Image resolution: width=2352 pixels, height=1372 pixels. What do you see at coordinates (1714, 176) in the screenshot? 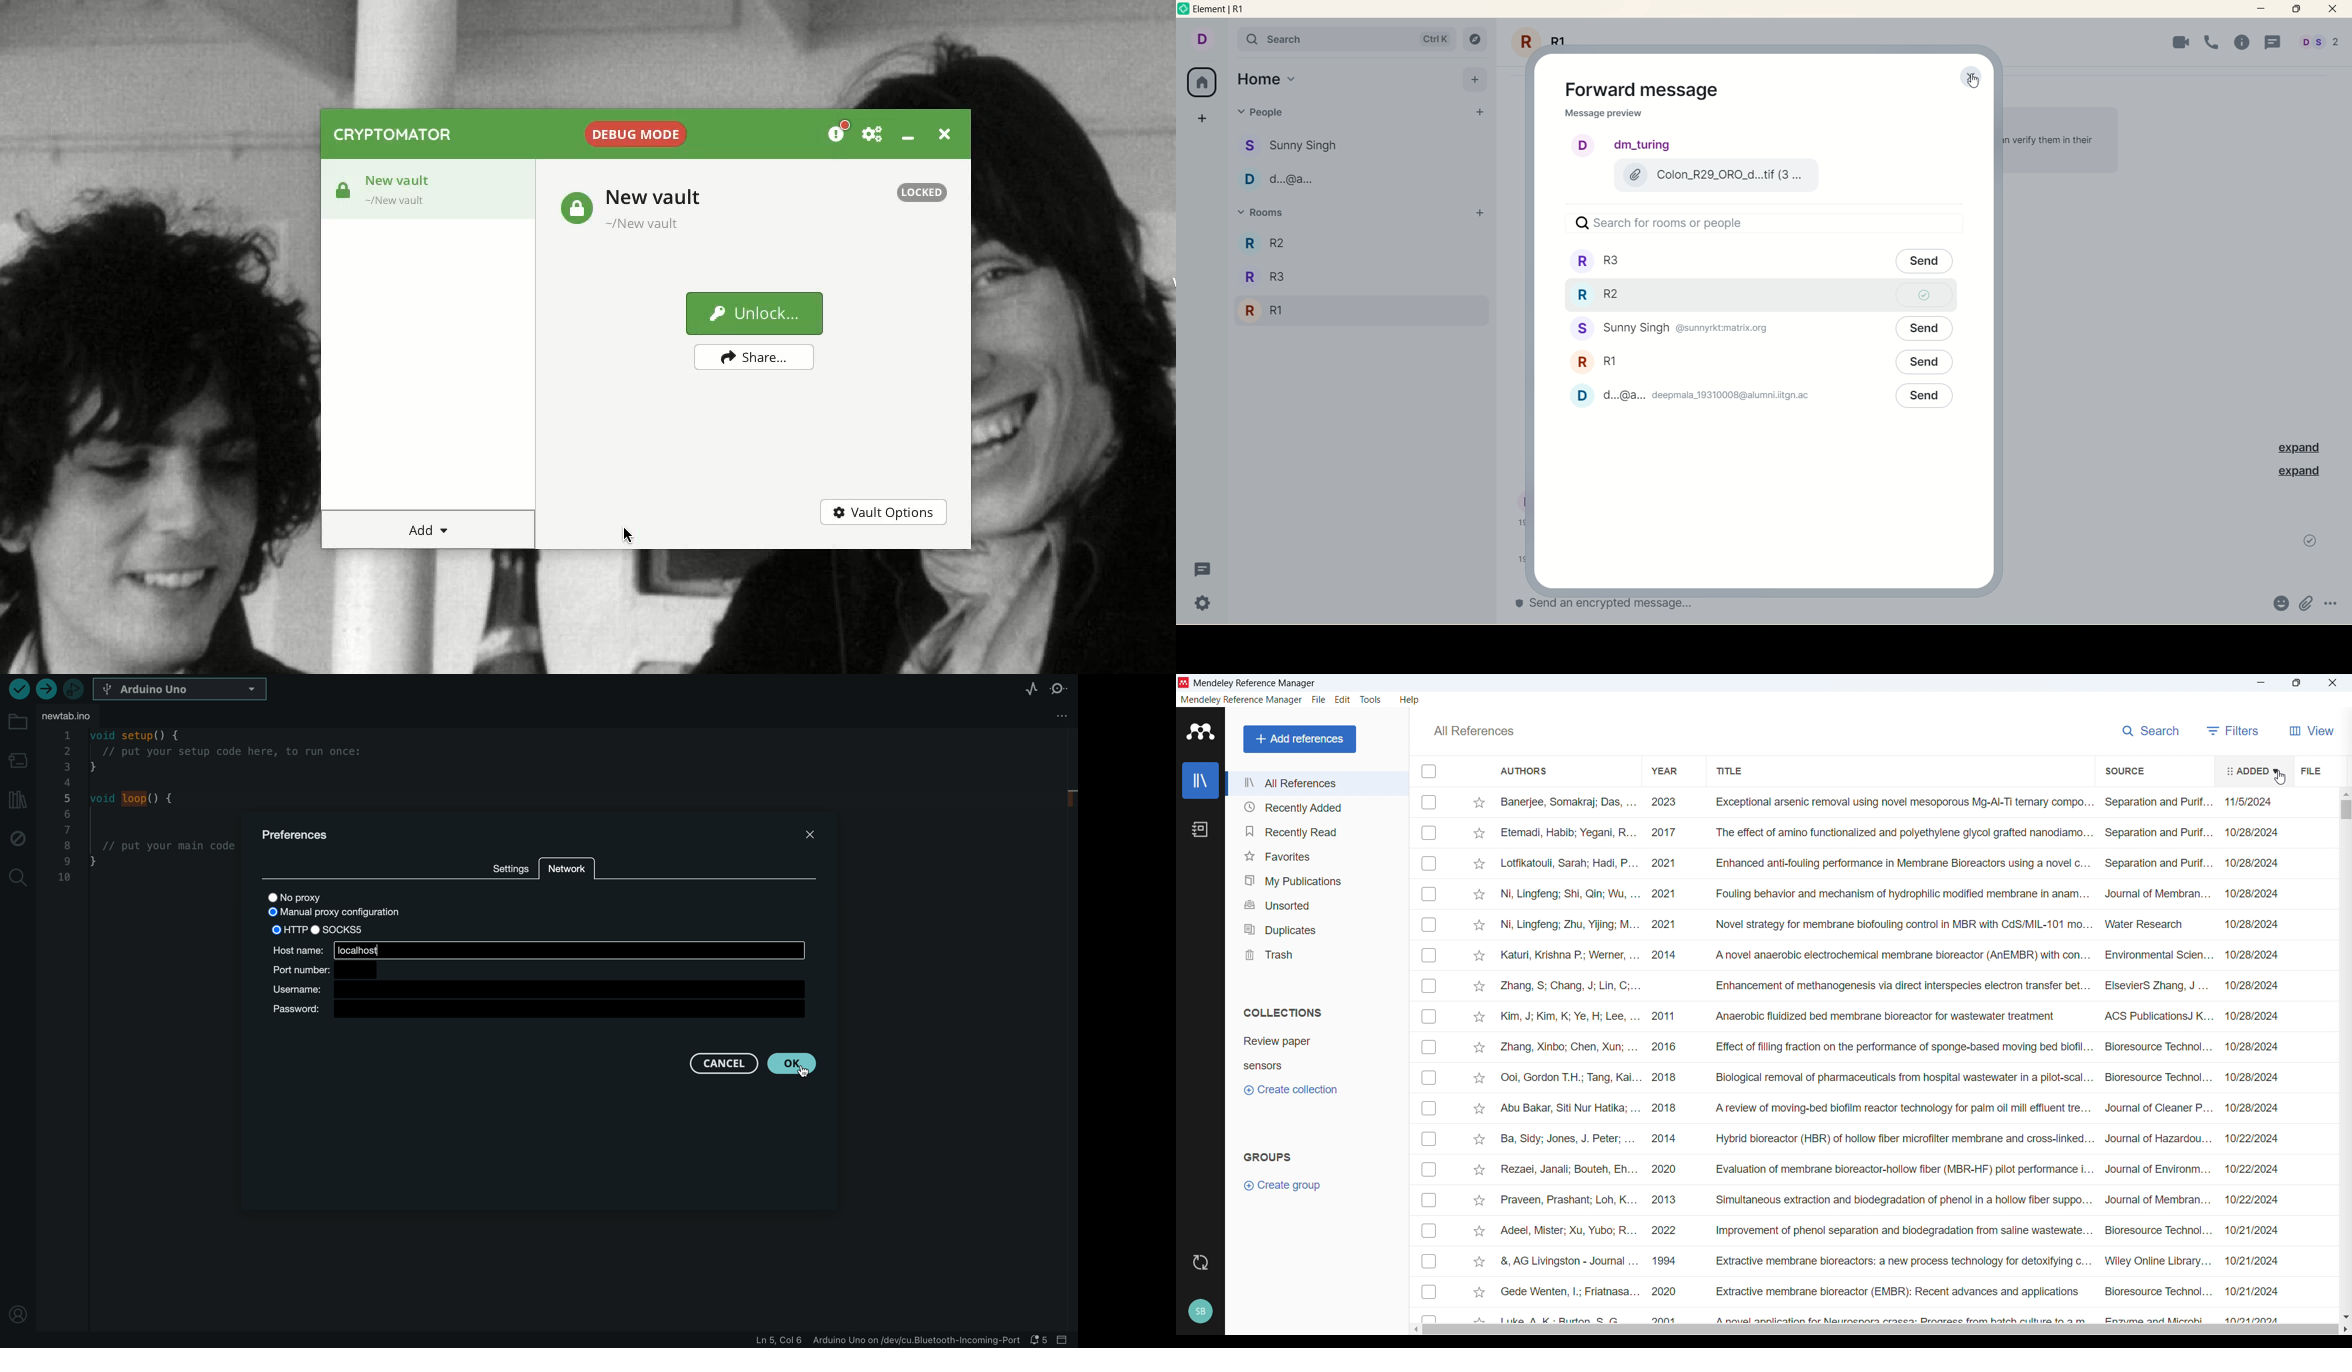
I see `image file` at bounding box center [1714, 176].